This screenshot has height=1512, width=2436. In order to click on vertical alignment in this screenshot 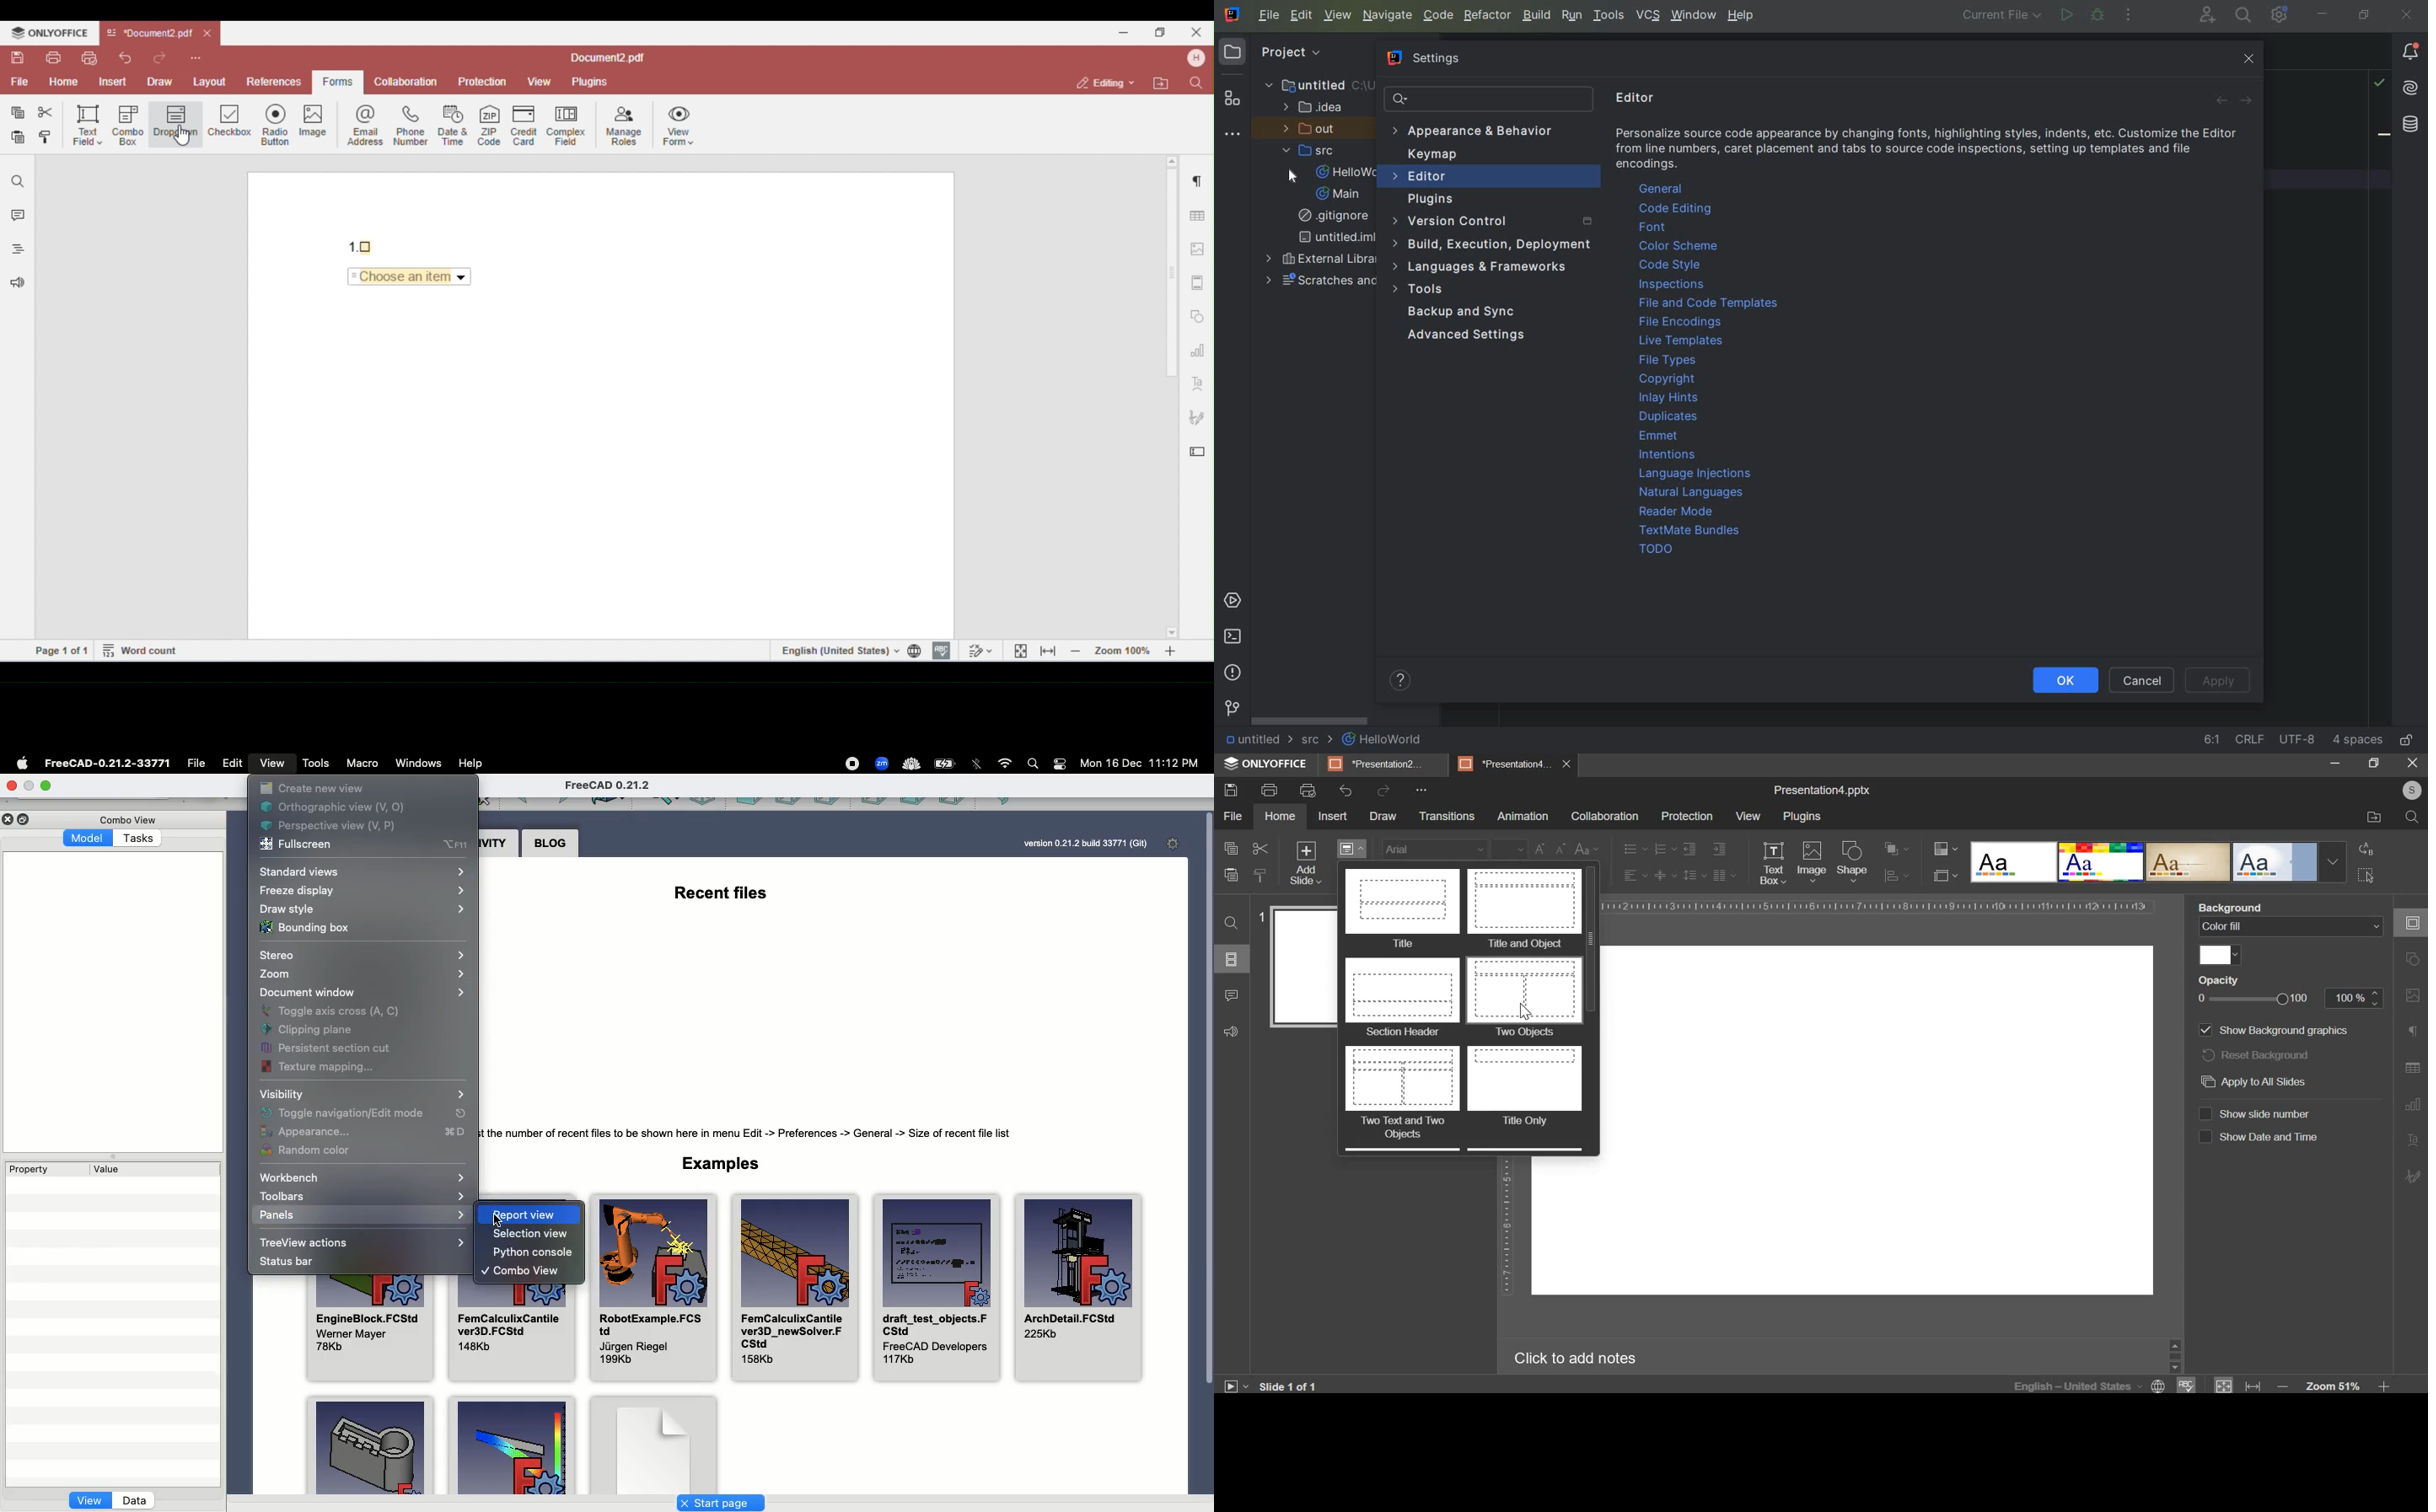, I will do `click(1664, 875)`.